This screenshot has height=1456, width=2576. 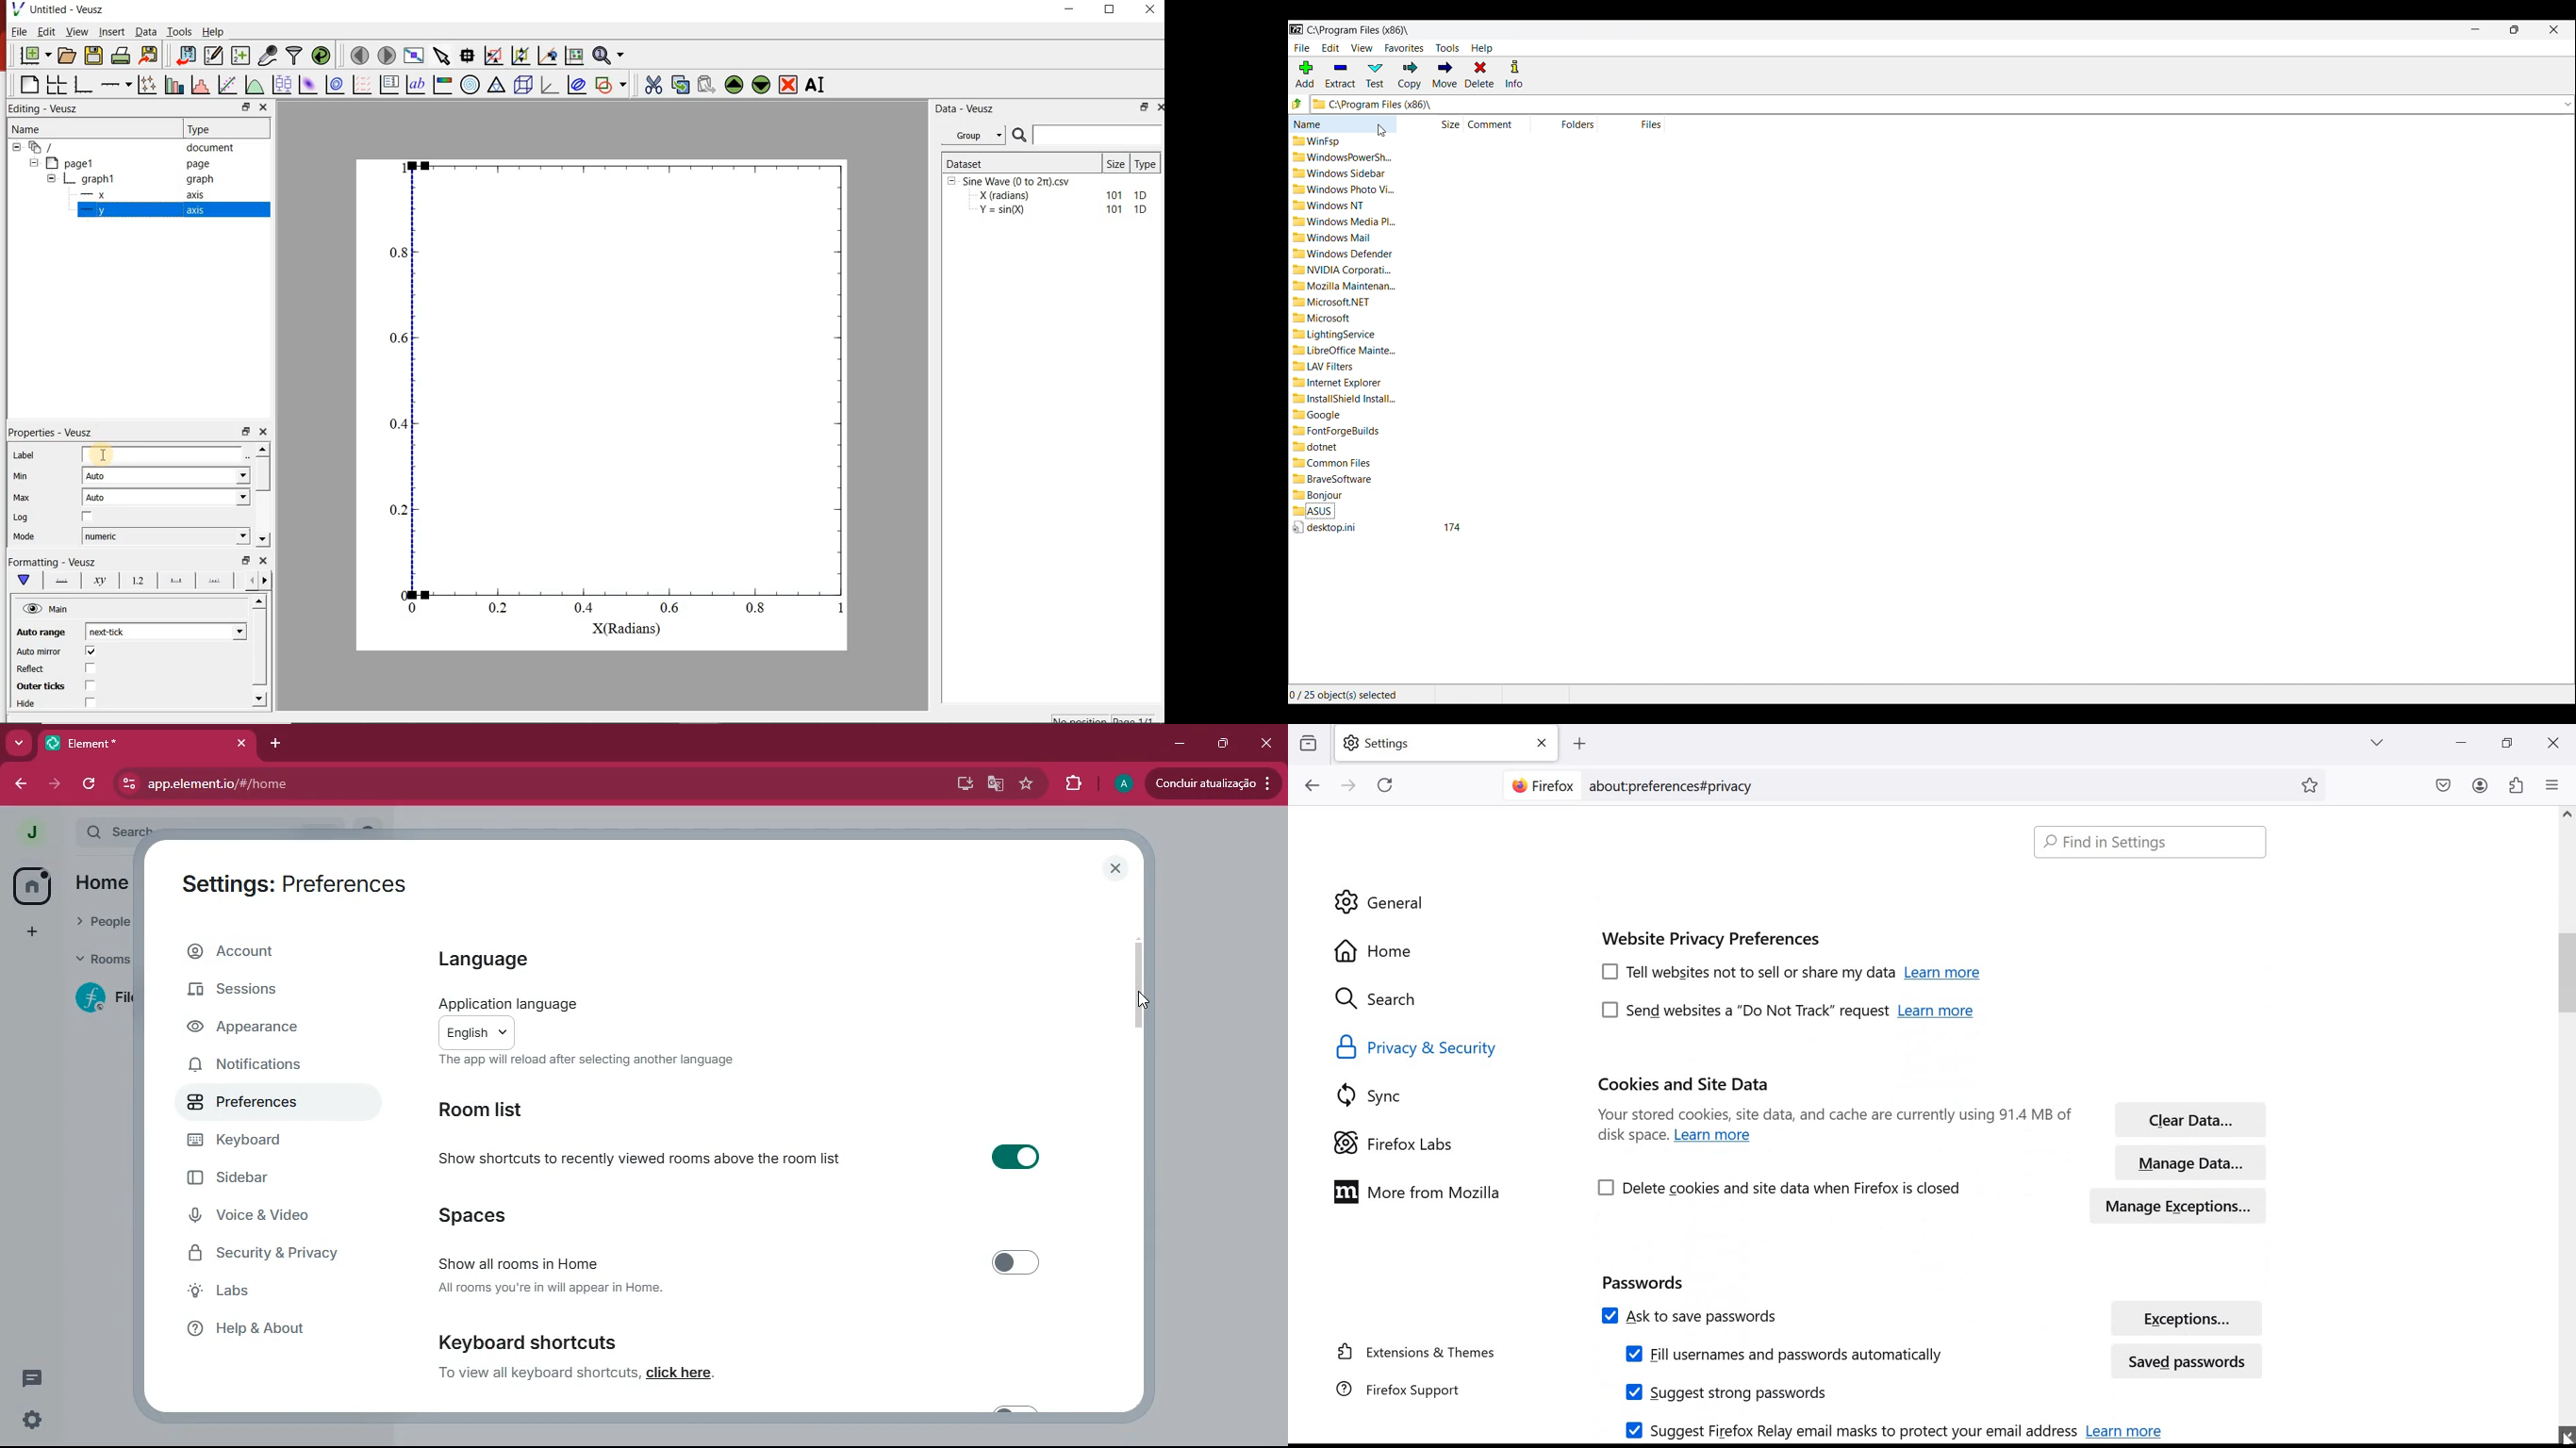 What do you see at coordinates (270, 1217) in the screenshot?
I see `voice & video` at bounding box center [270, 1217].